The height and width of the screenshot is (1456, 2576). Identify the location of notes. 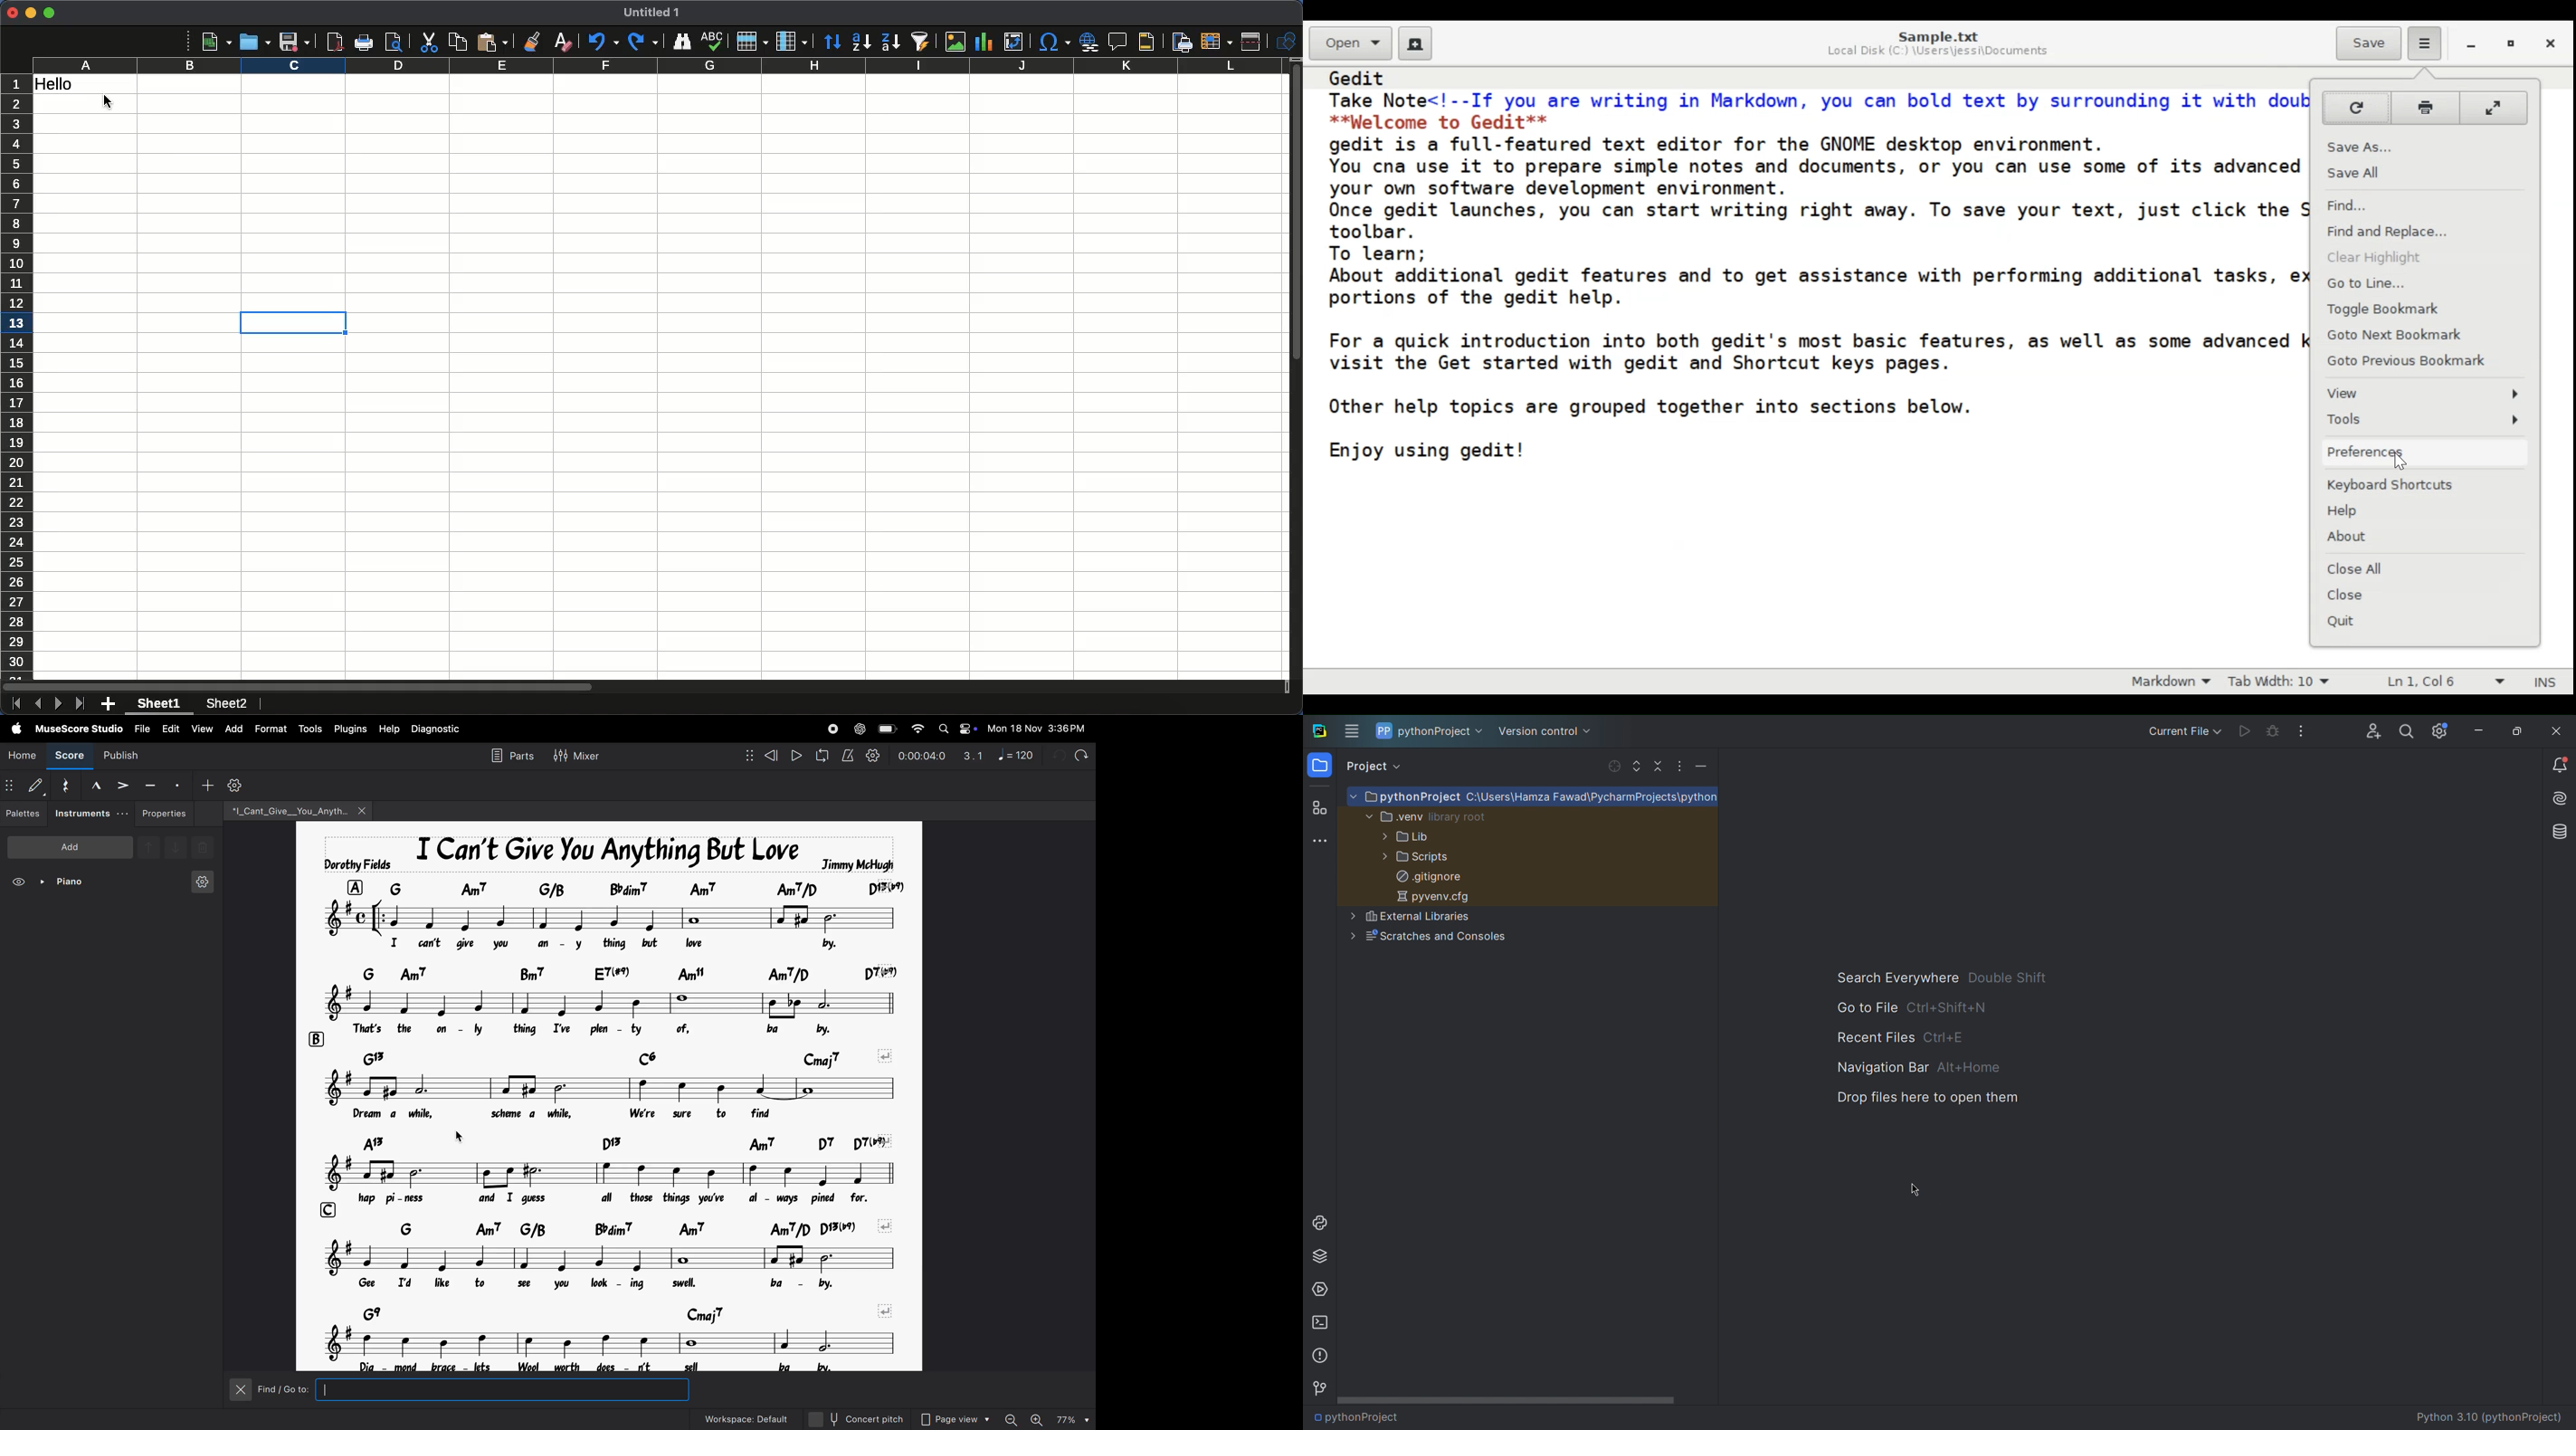
(618, 1259).